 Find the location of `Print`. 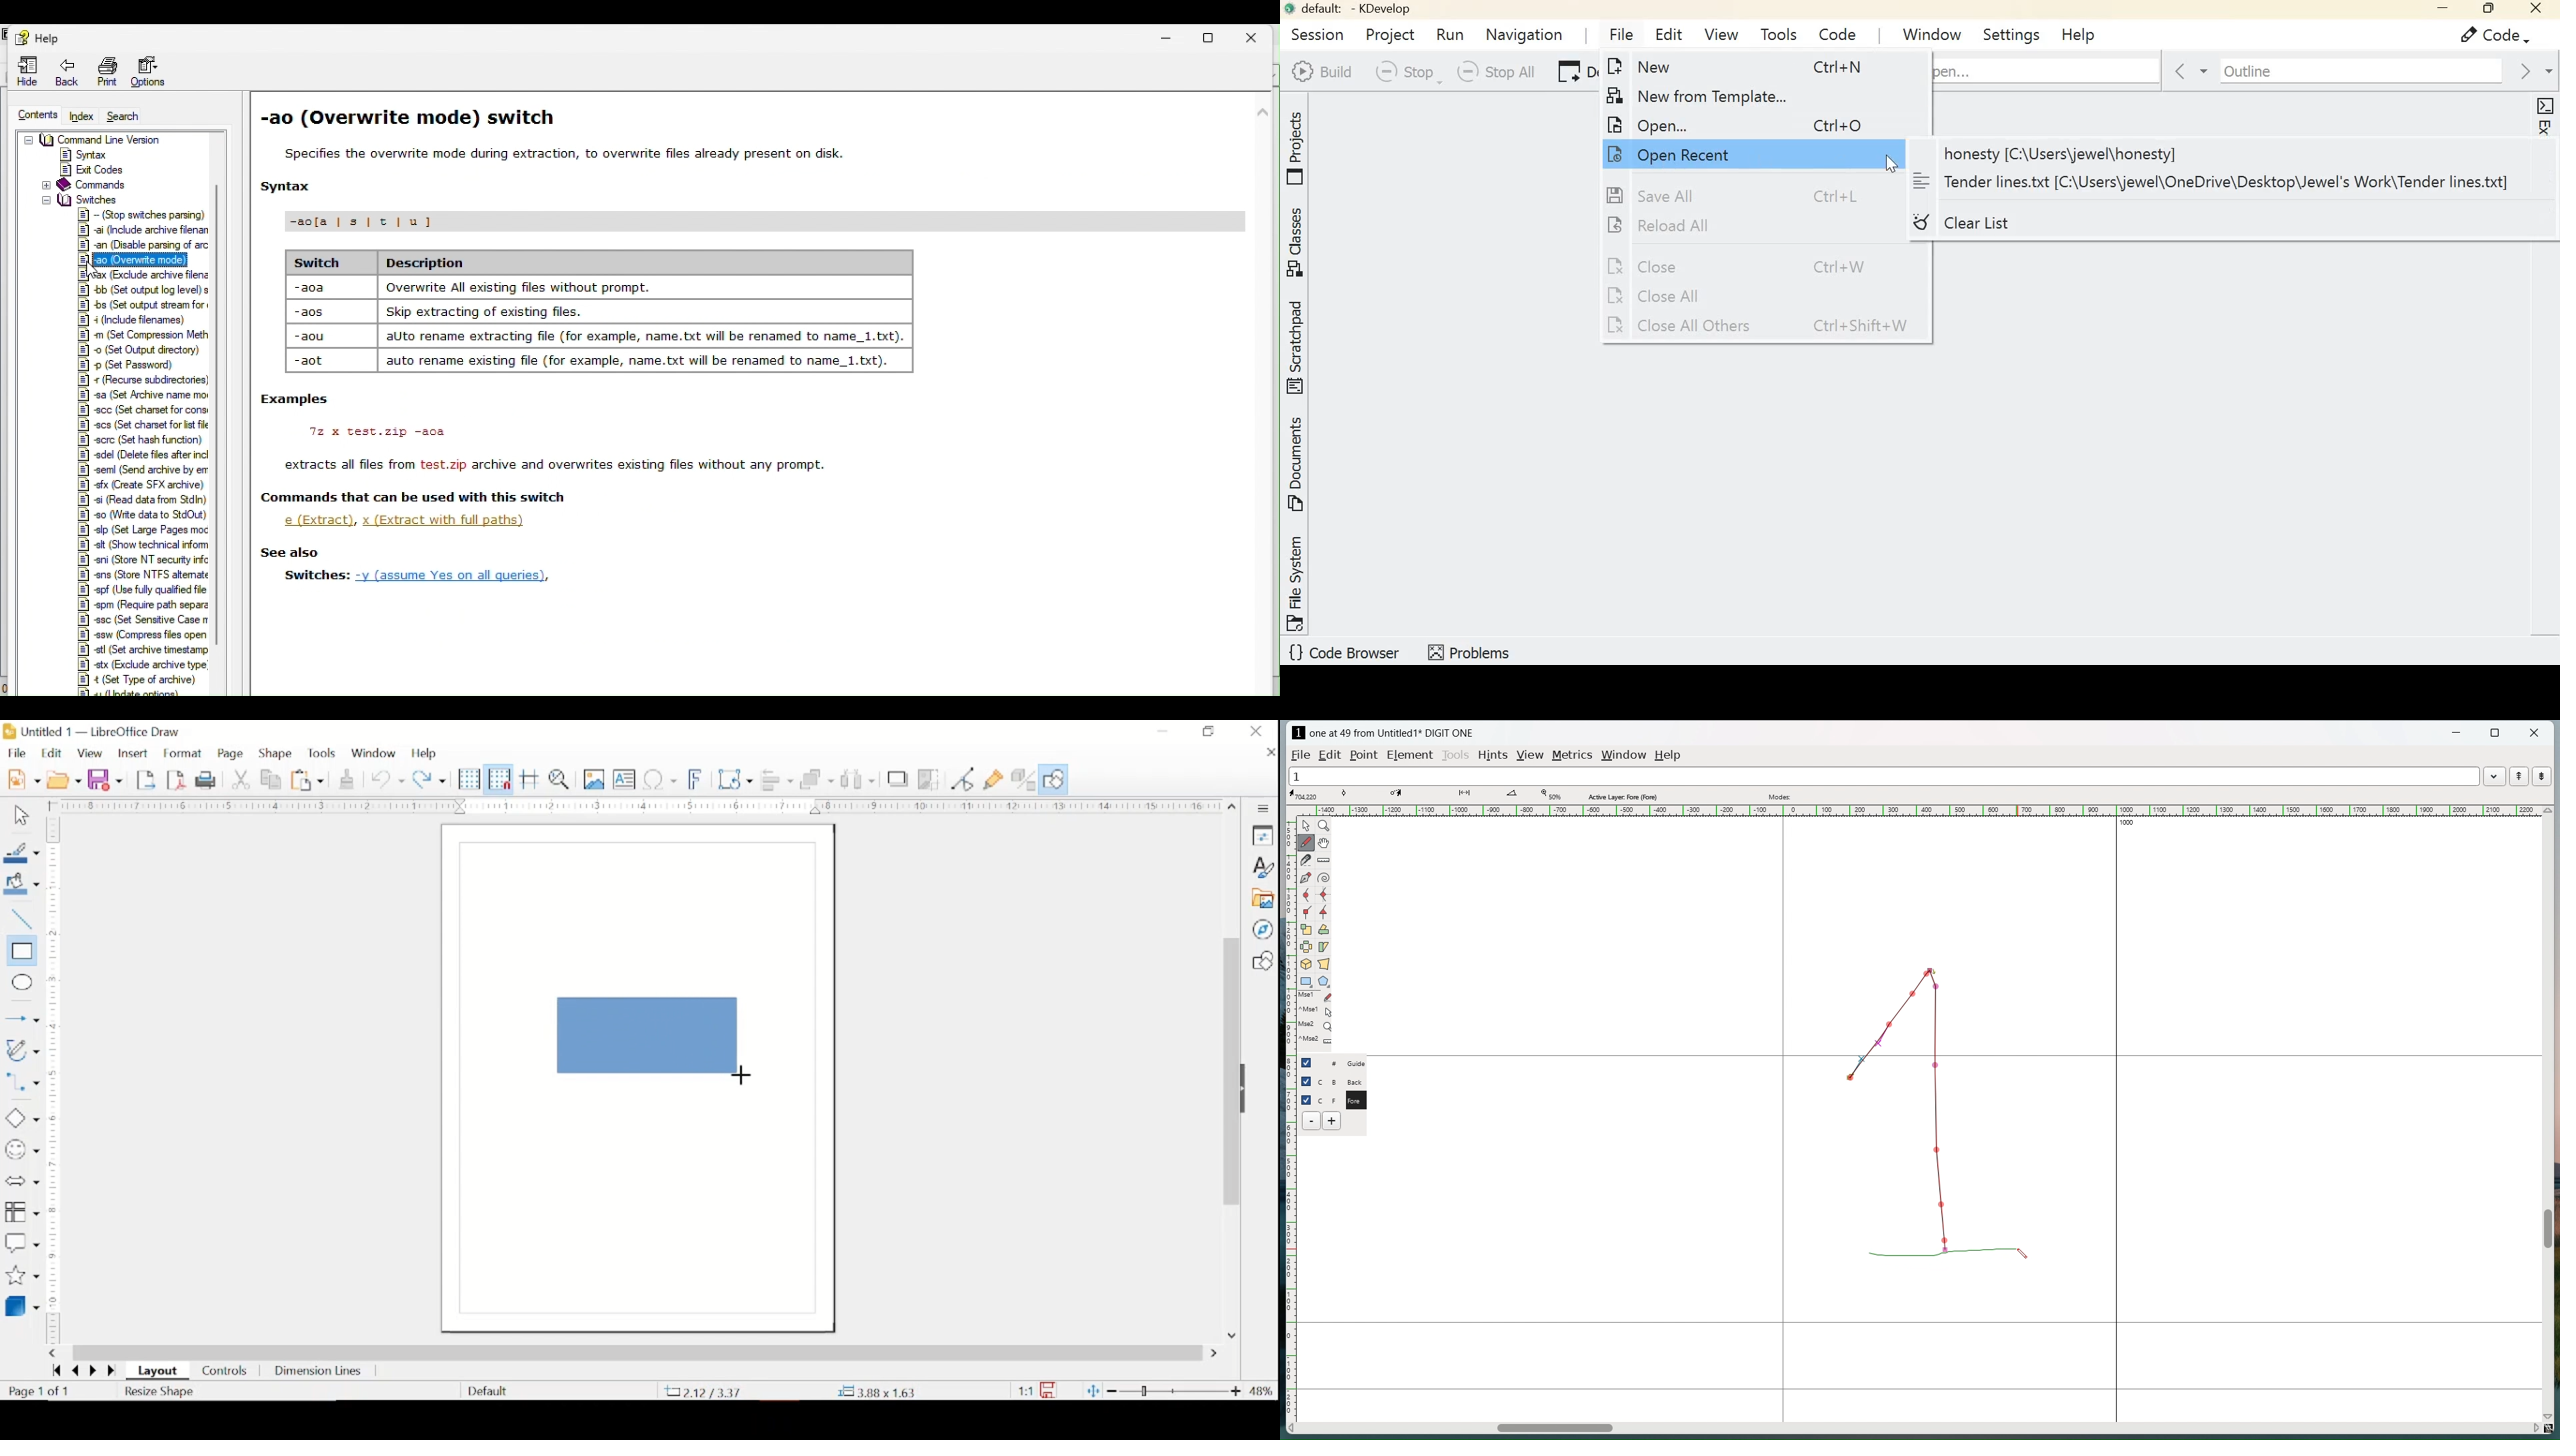

Print is located at coordinates (109, 72).